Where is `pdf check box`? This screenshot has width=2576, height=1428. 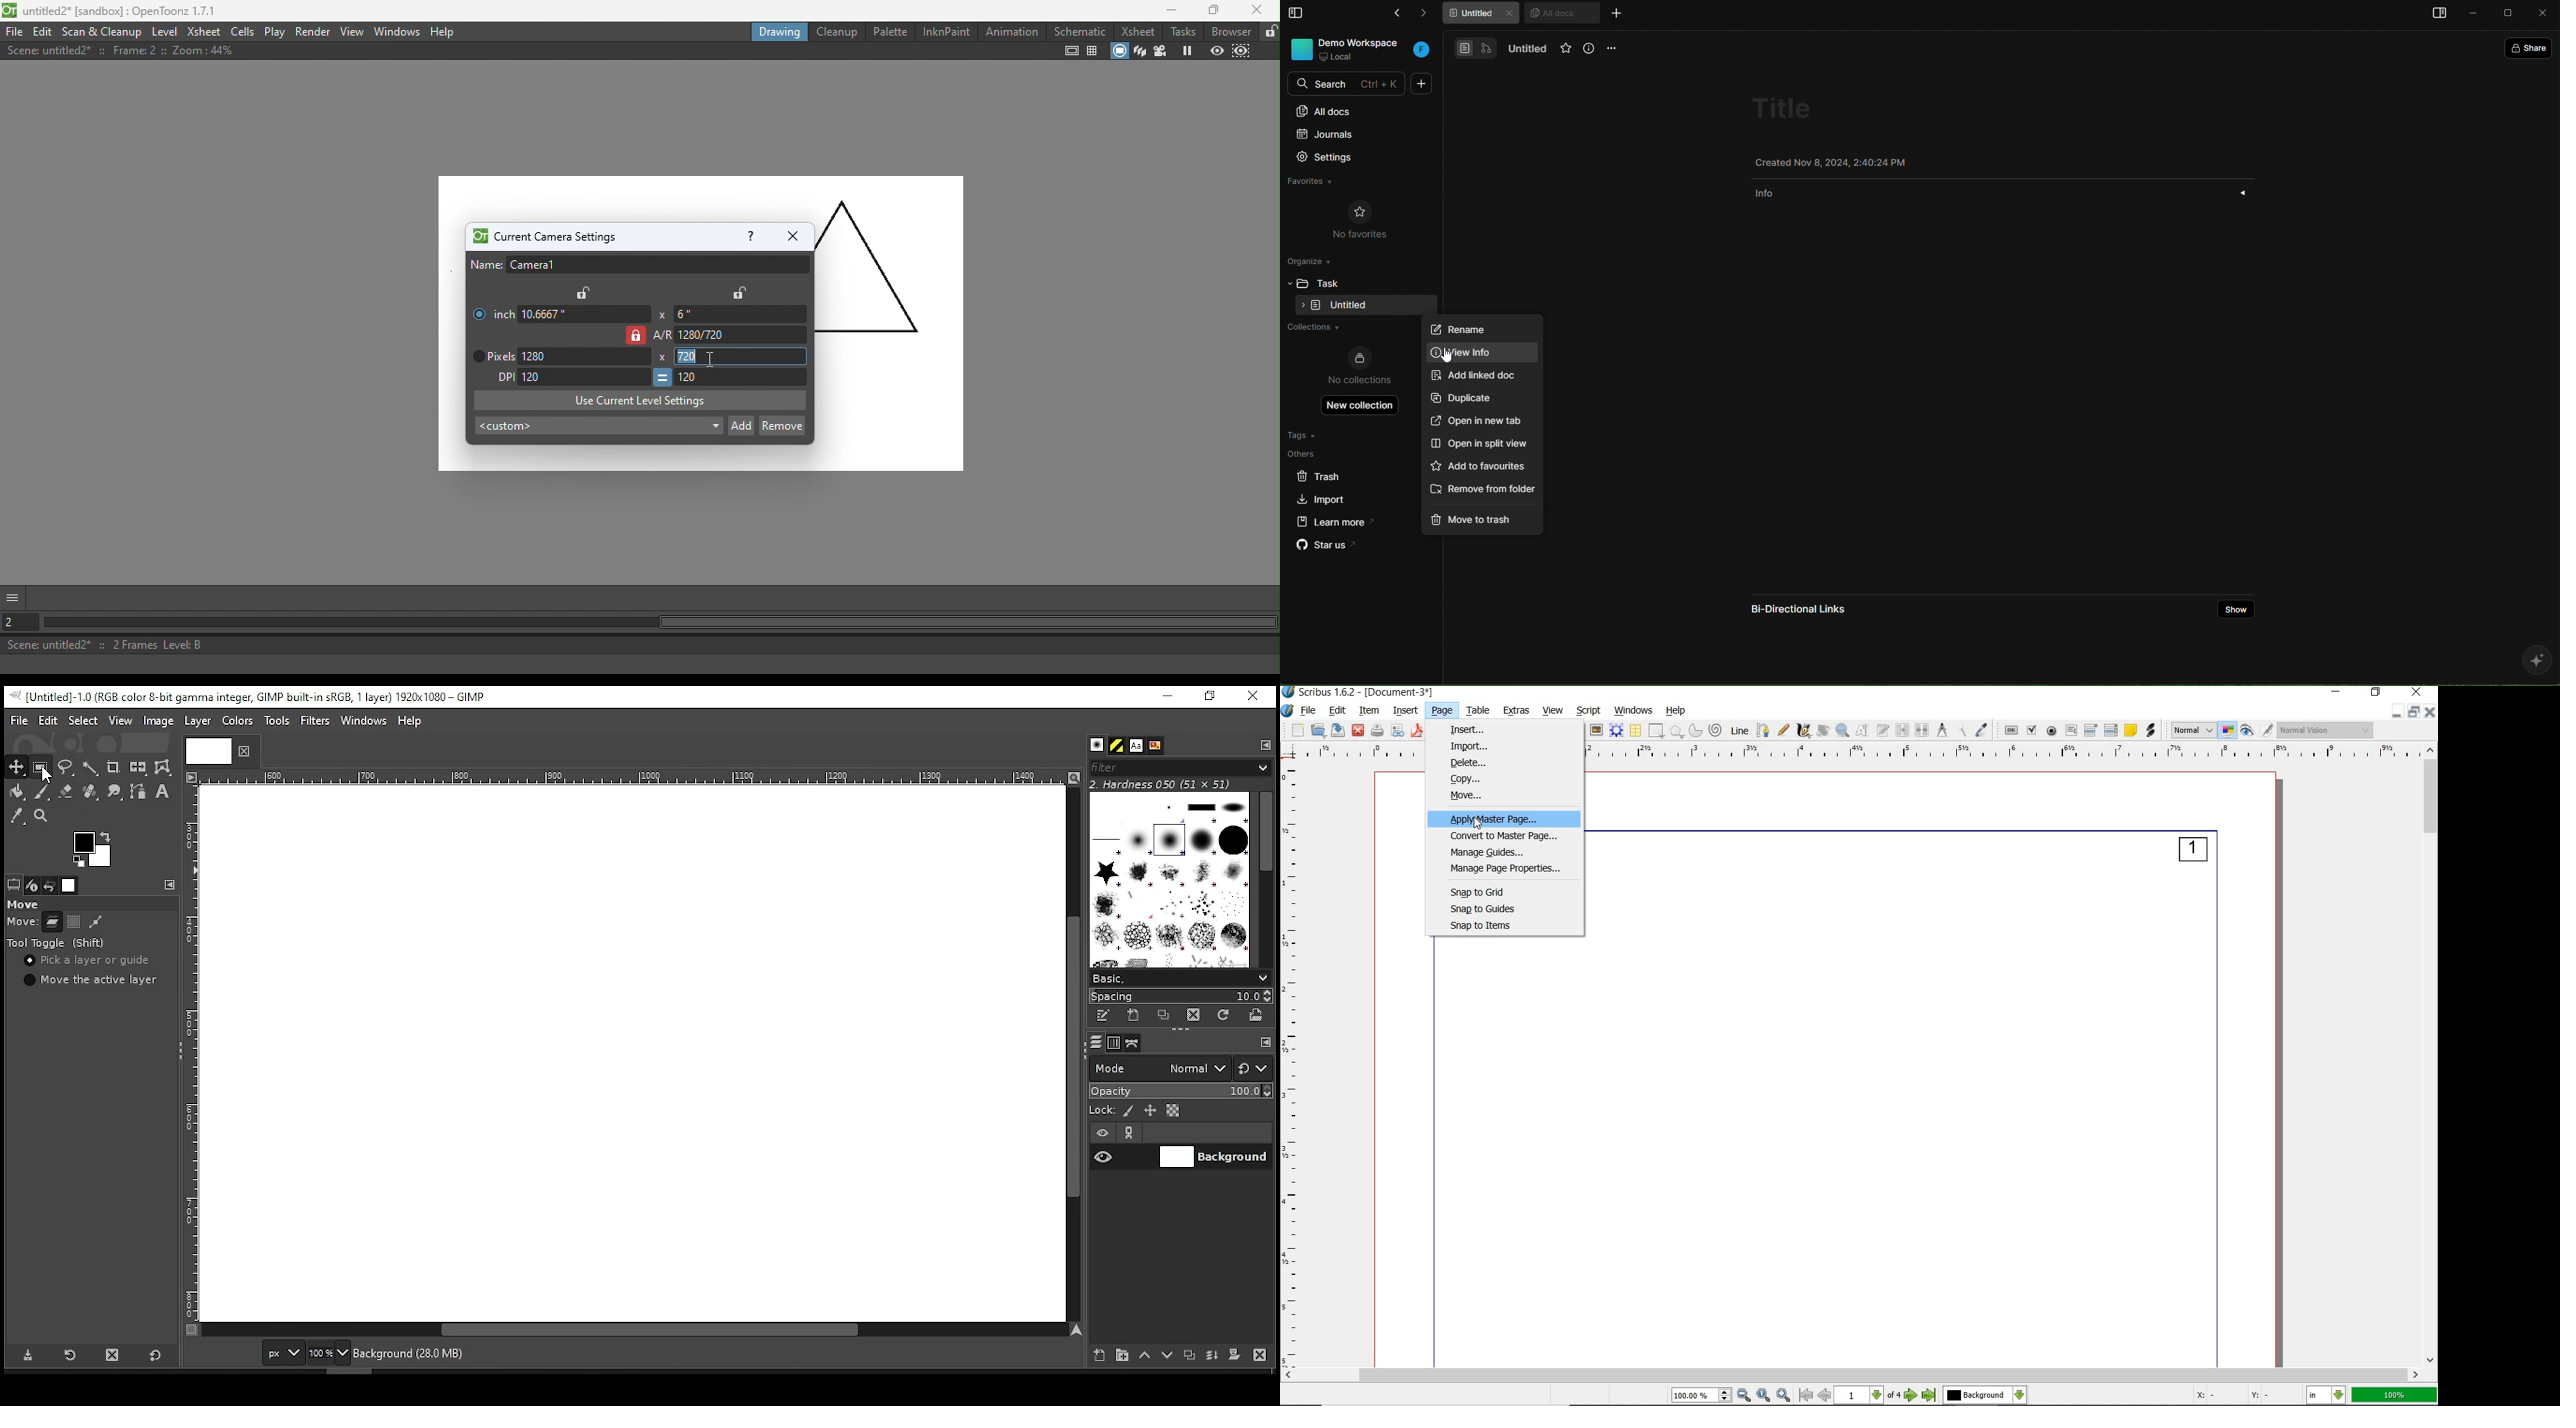
pdf check box is located at coordinates (2033, 730).